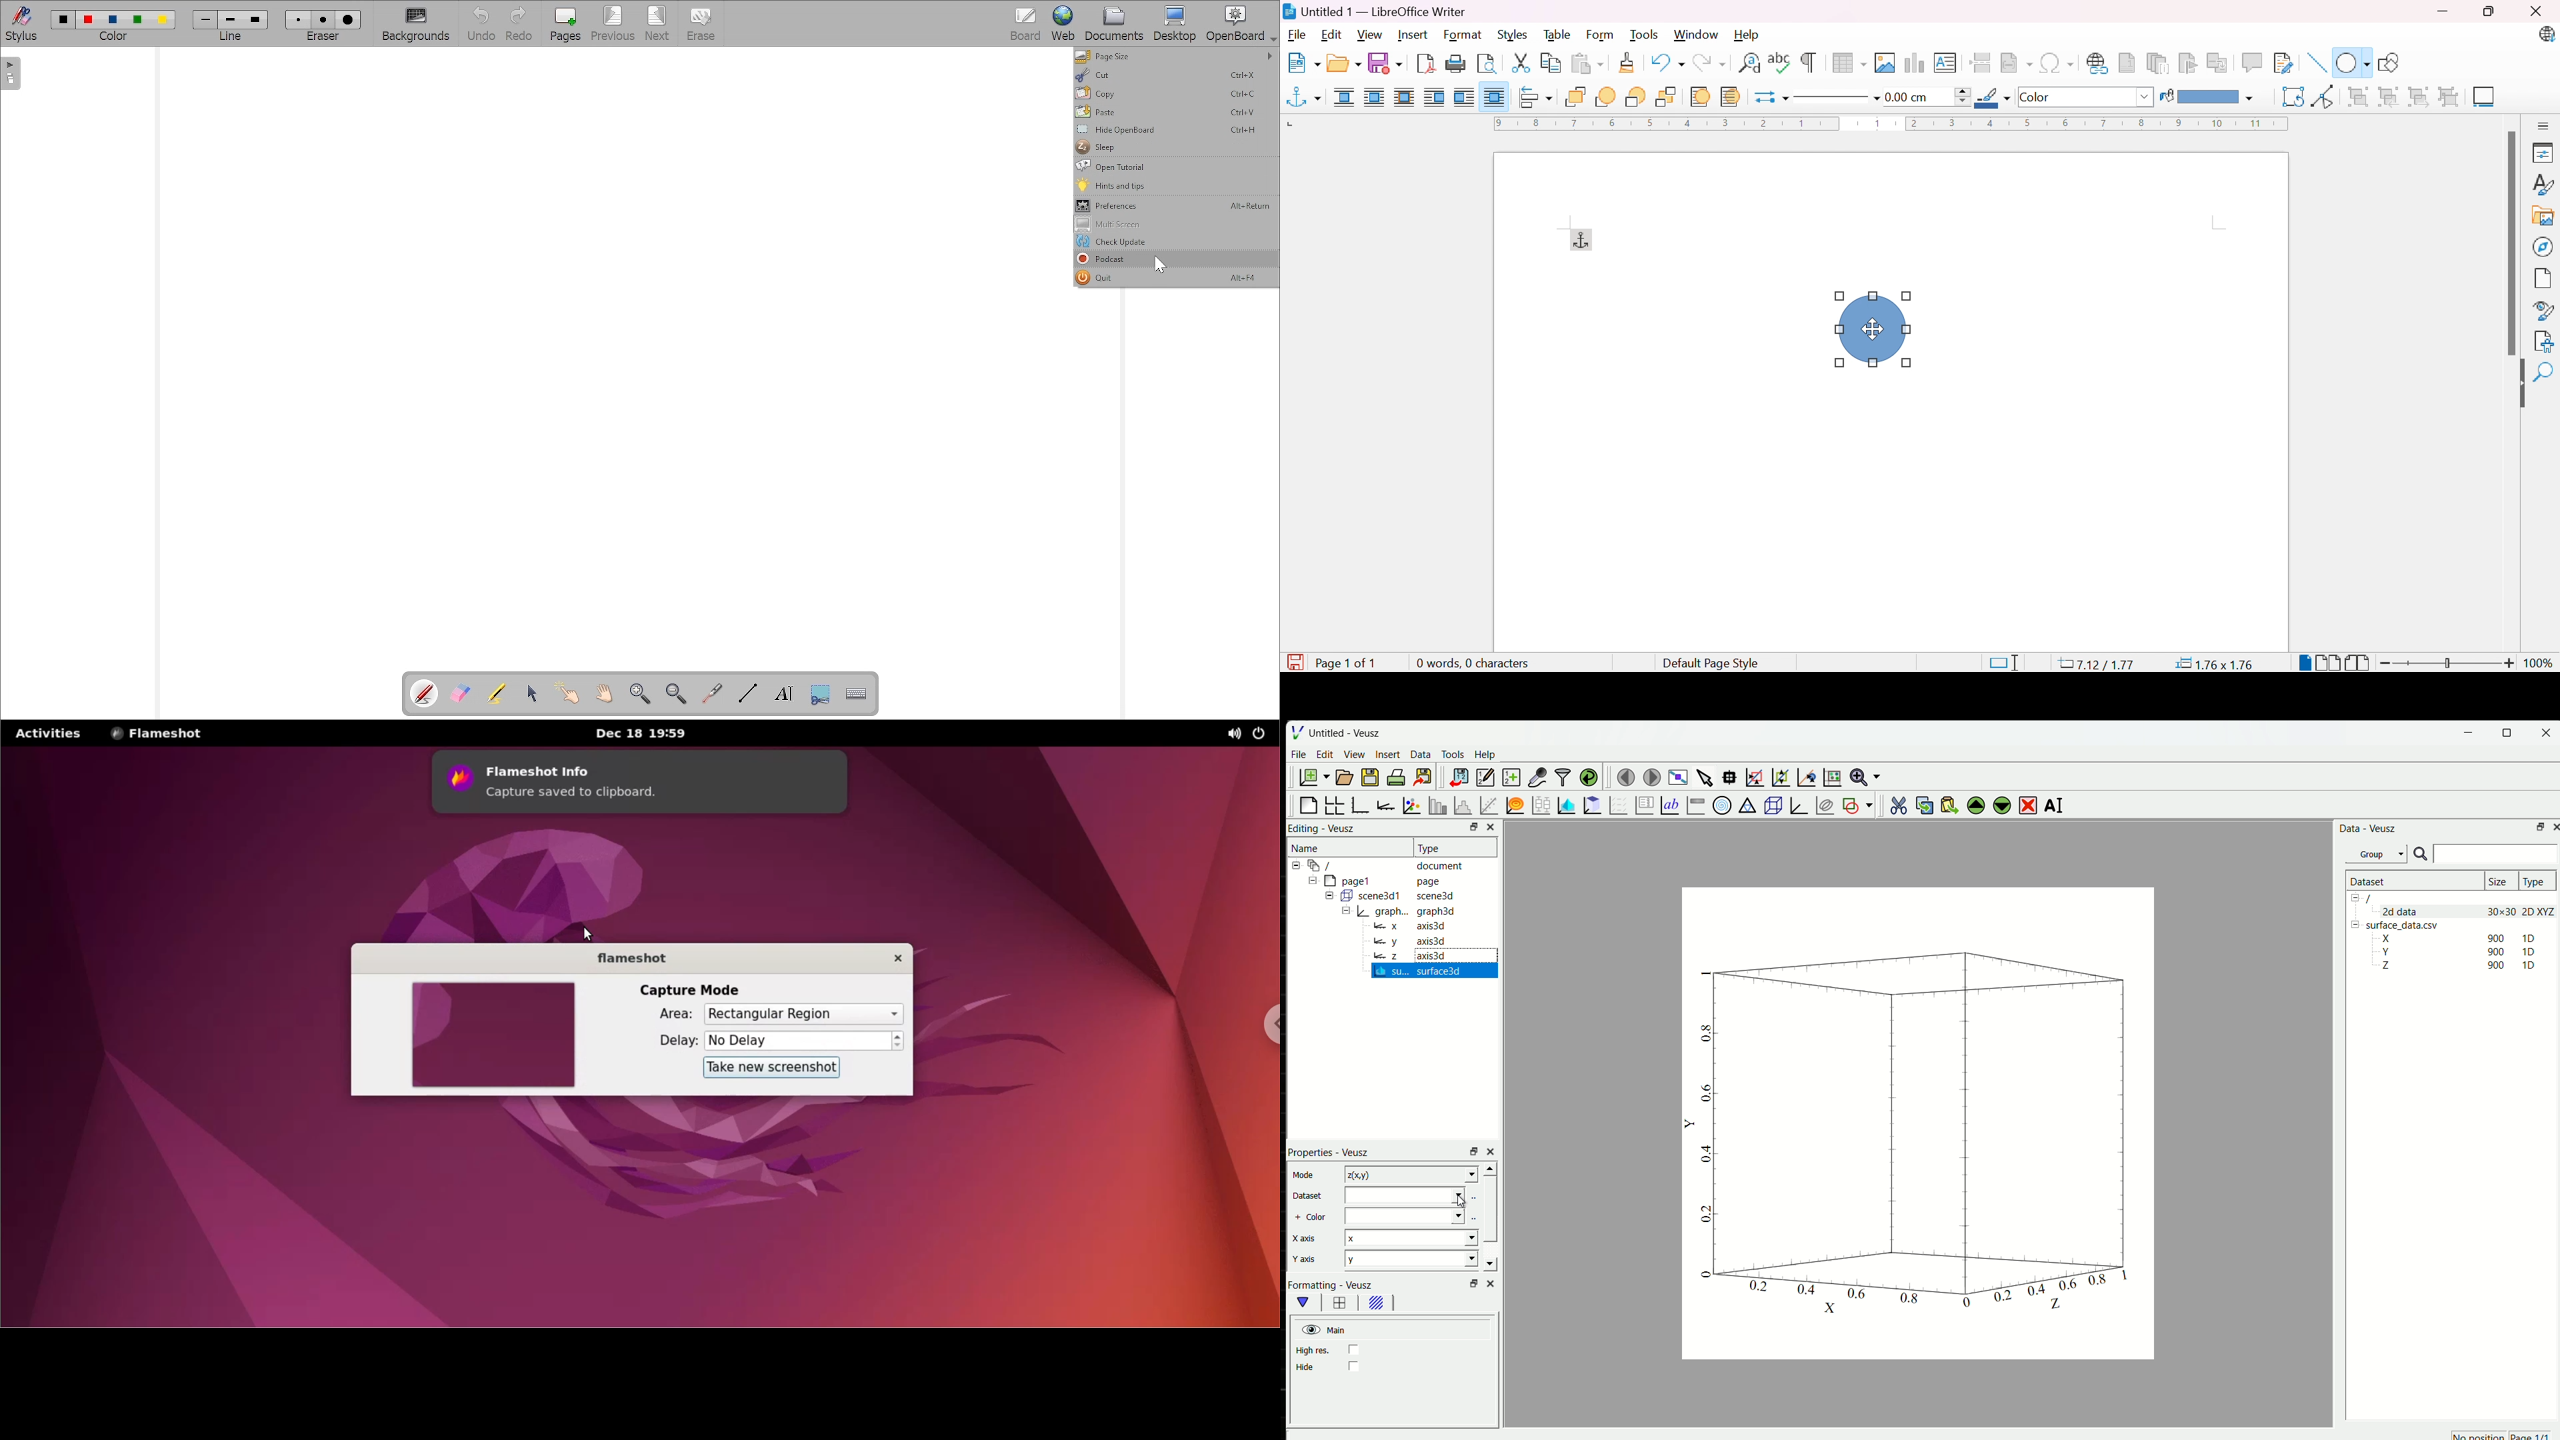 The width and height of the screenshot is (2576, 1456). Describe the element at coordinates (1304, 1173) in the screenshot. I see `Mode` at that location.